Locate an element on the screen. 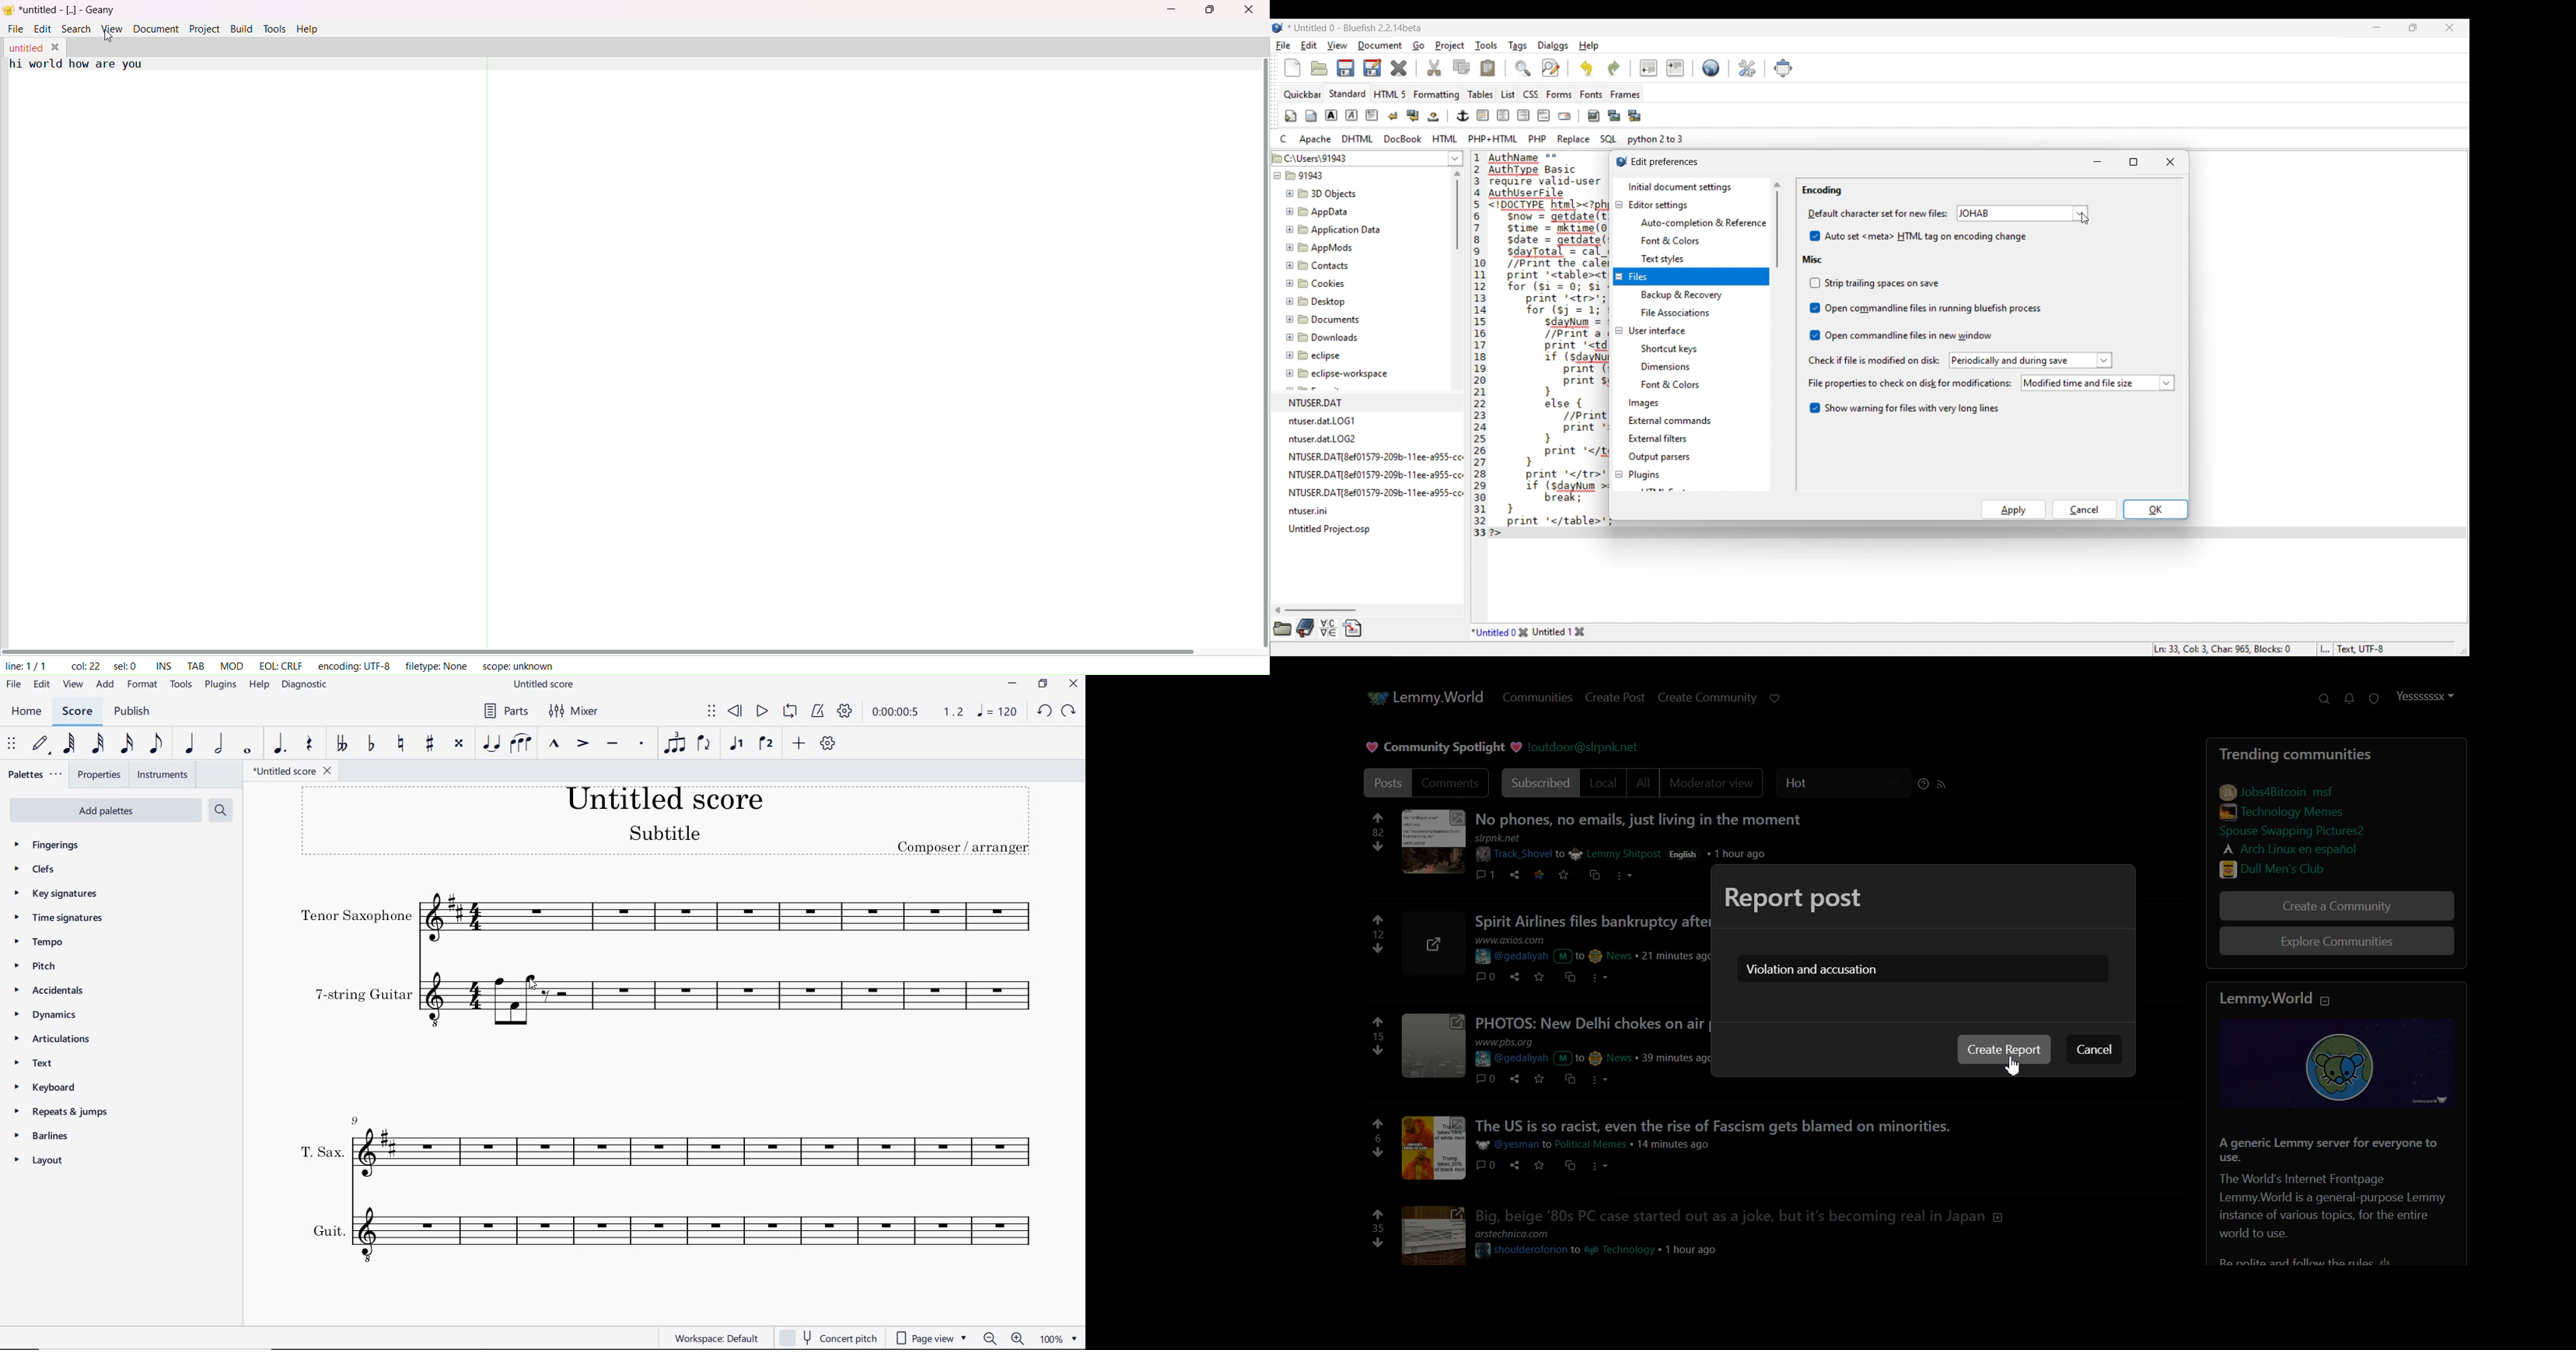 This screenshot has width=2576, height=1372. ACCIDENTALS is located at coordinates (56, 991).